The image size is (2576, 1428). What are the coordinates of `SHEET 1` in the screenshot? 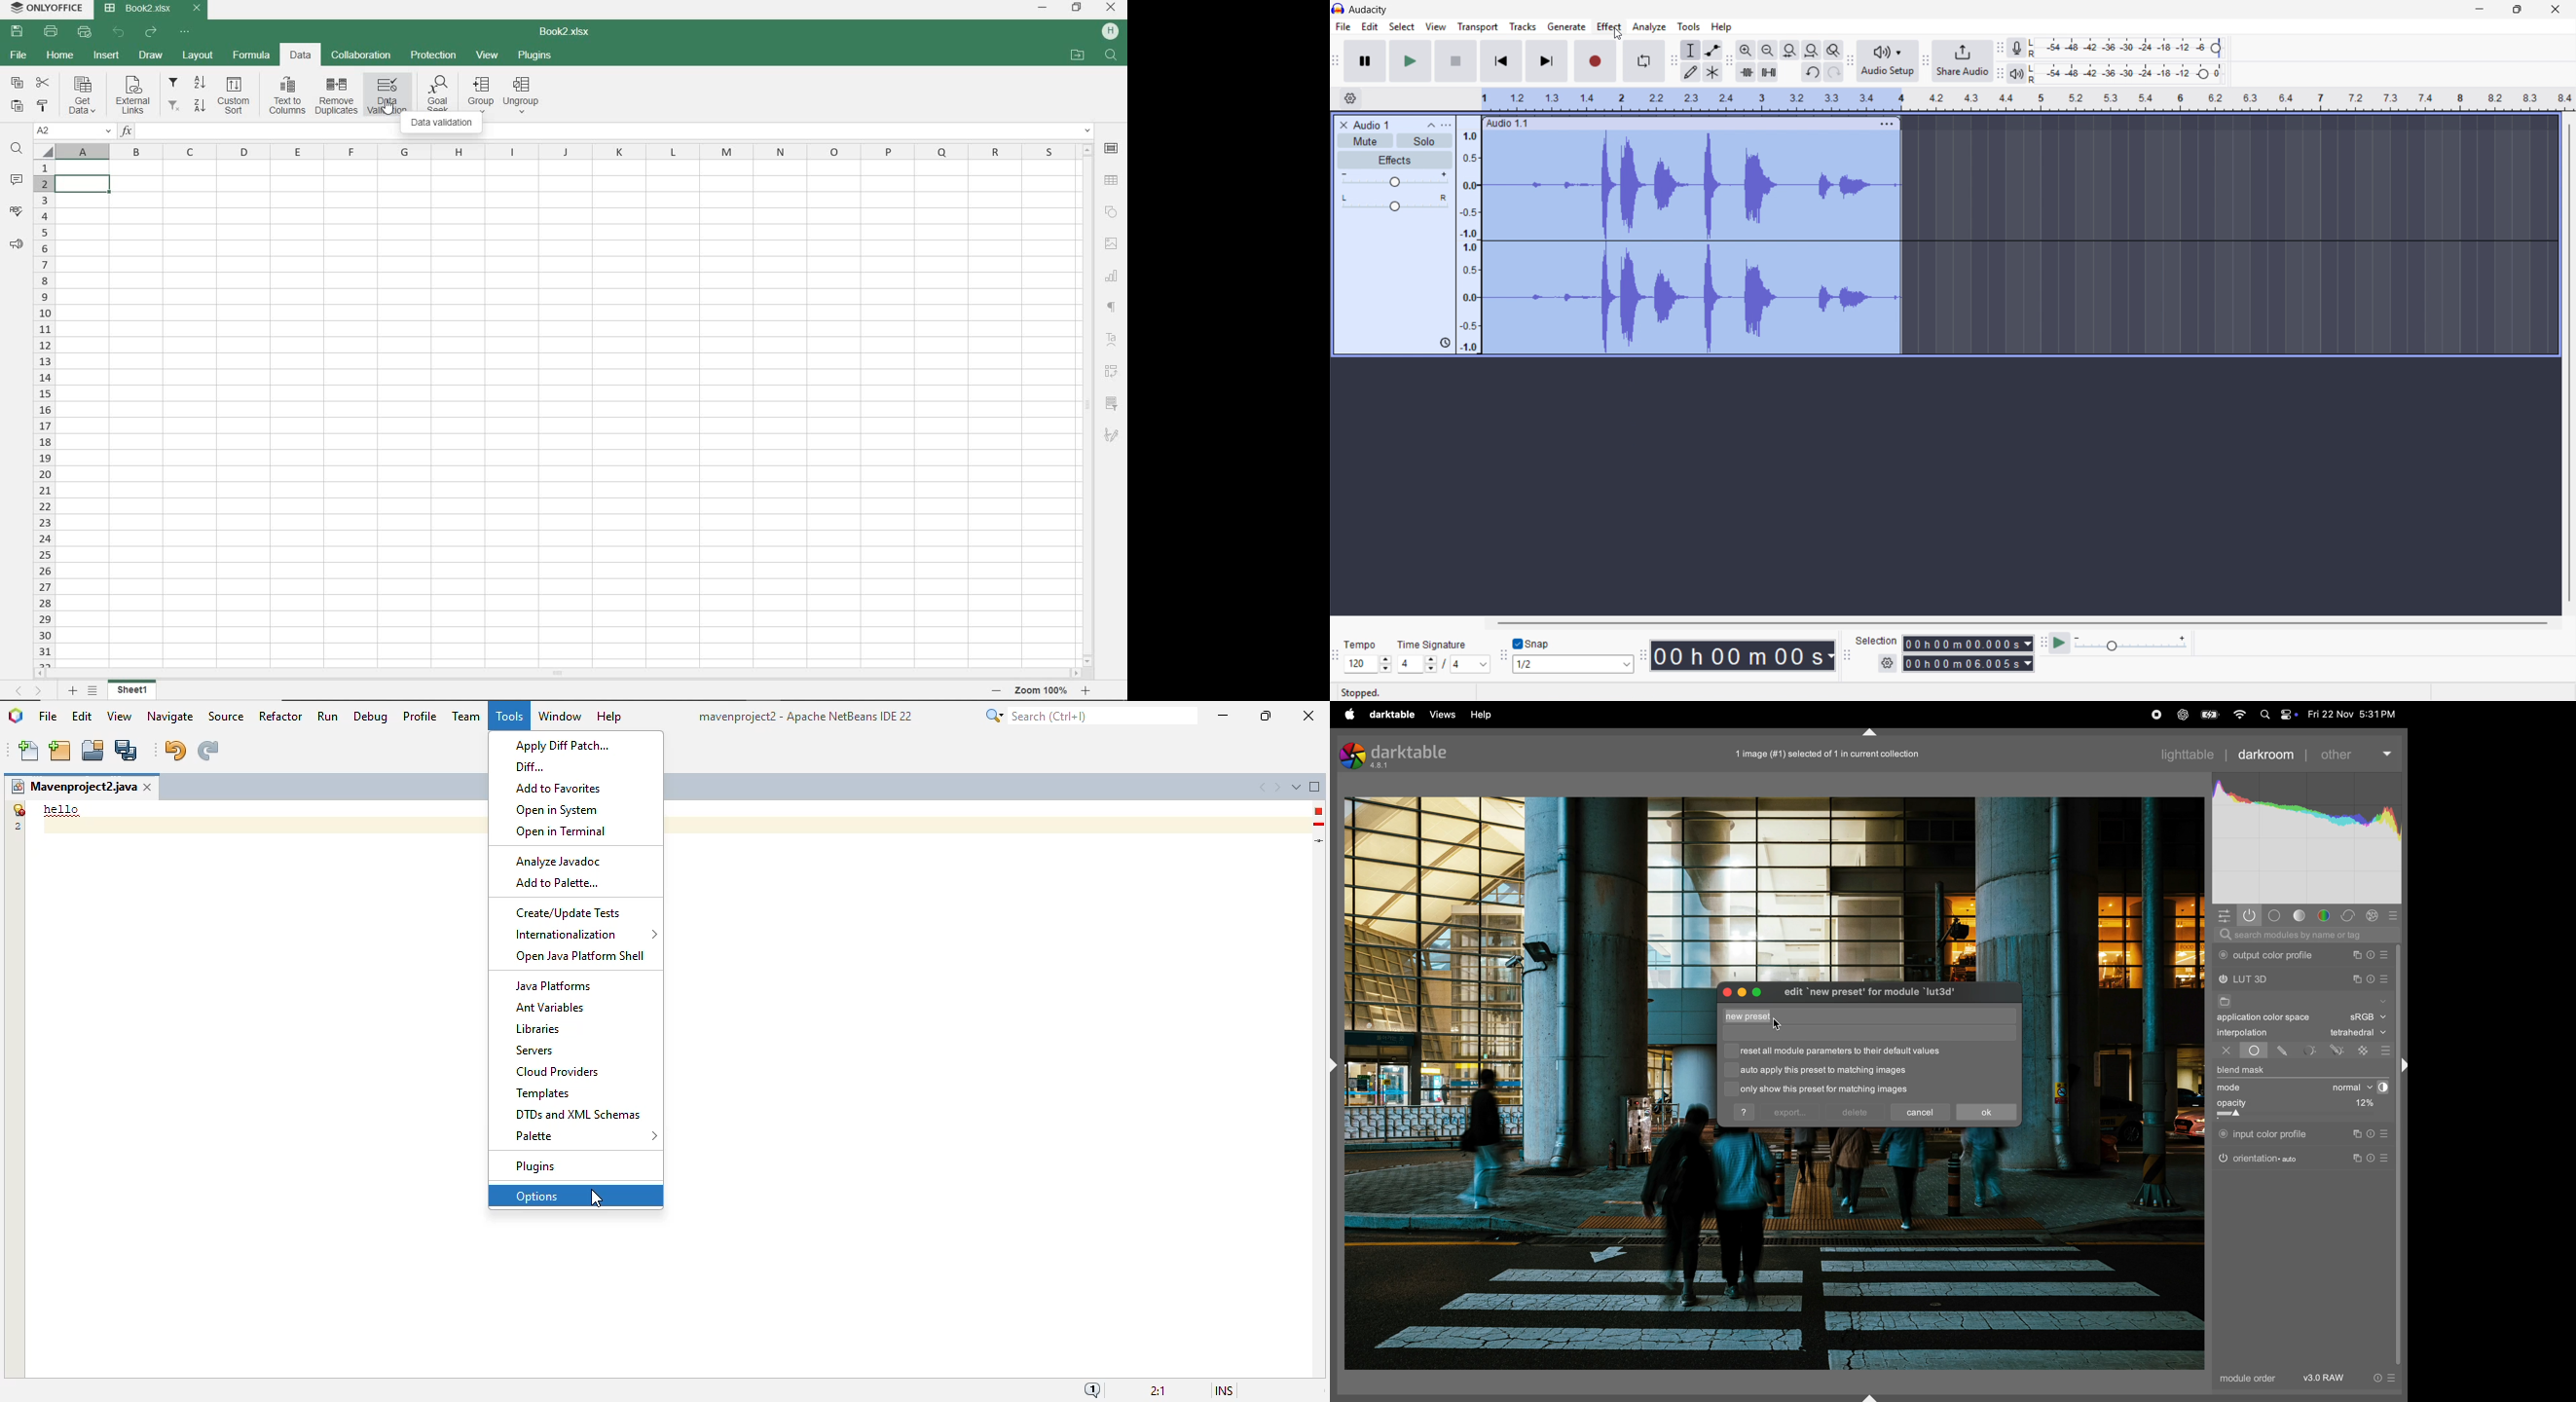 It's located at (133, 690).